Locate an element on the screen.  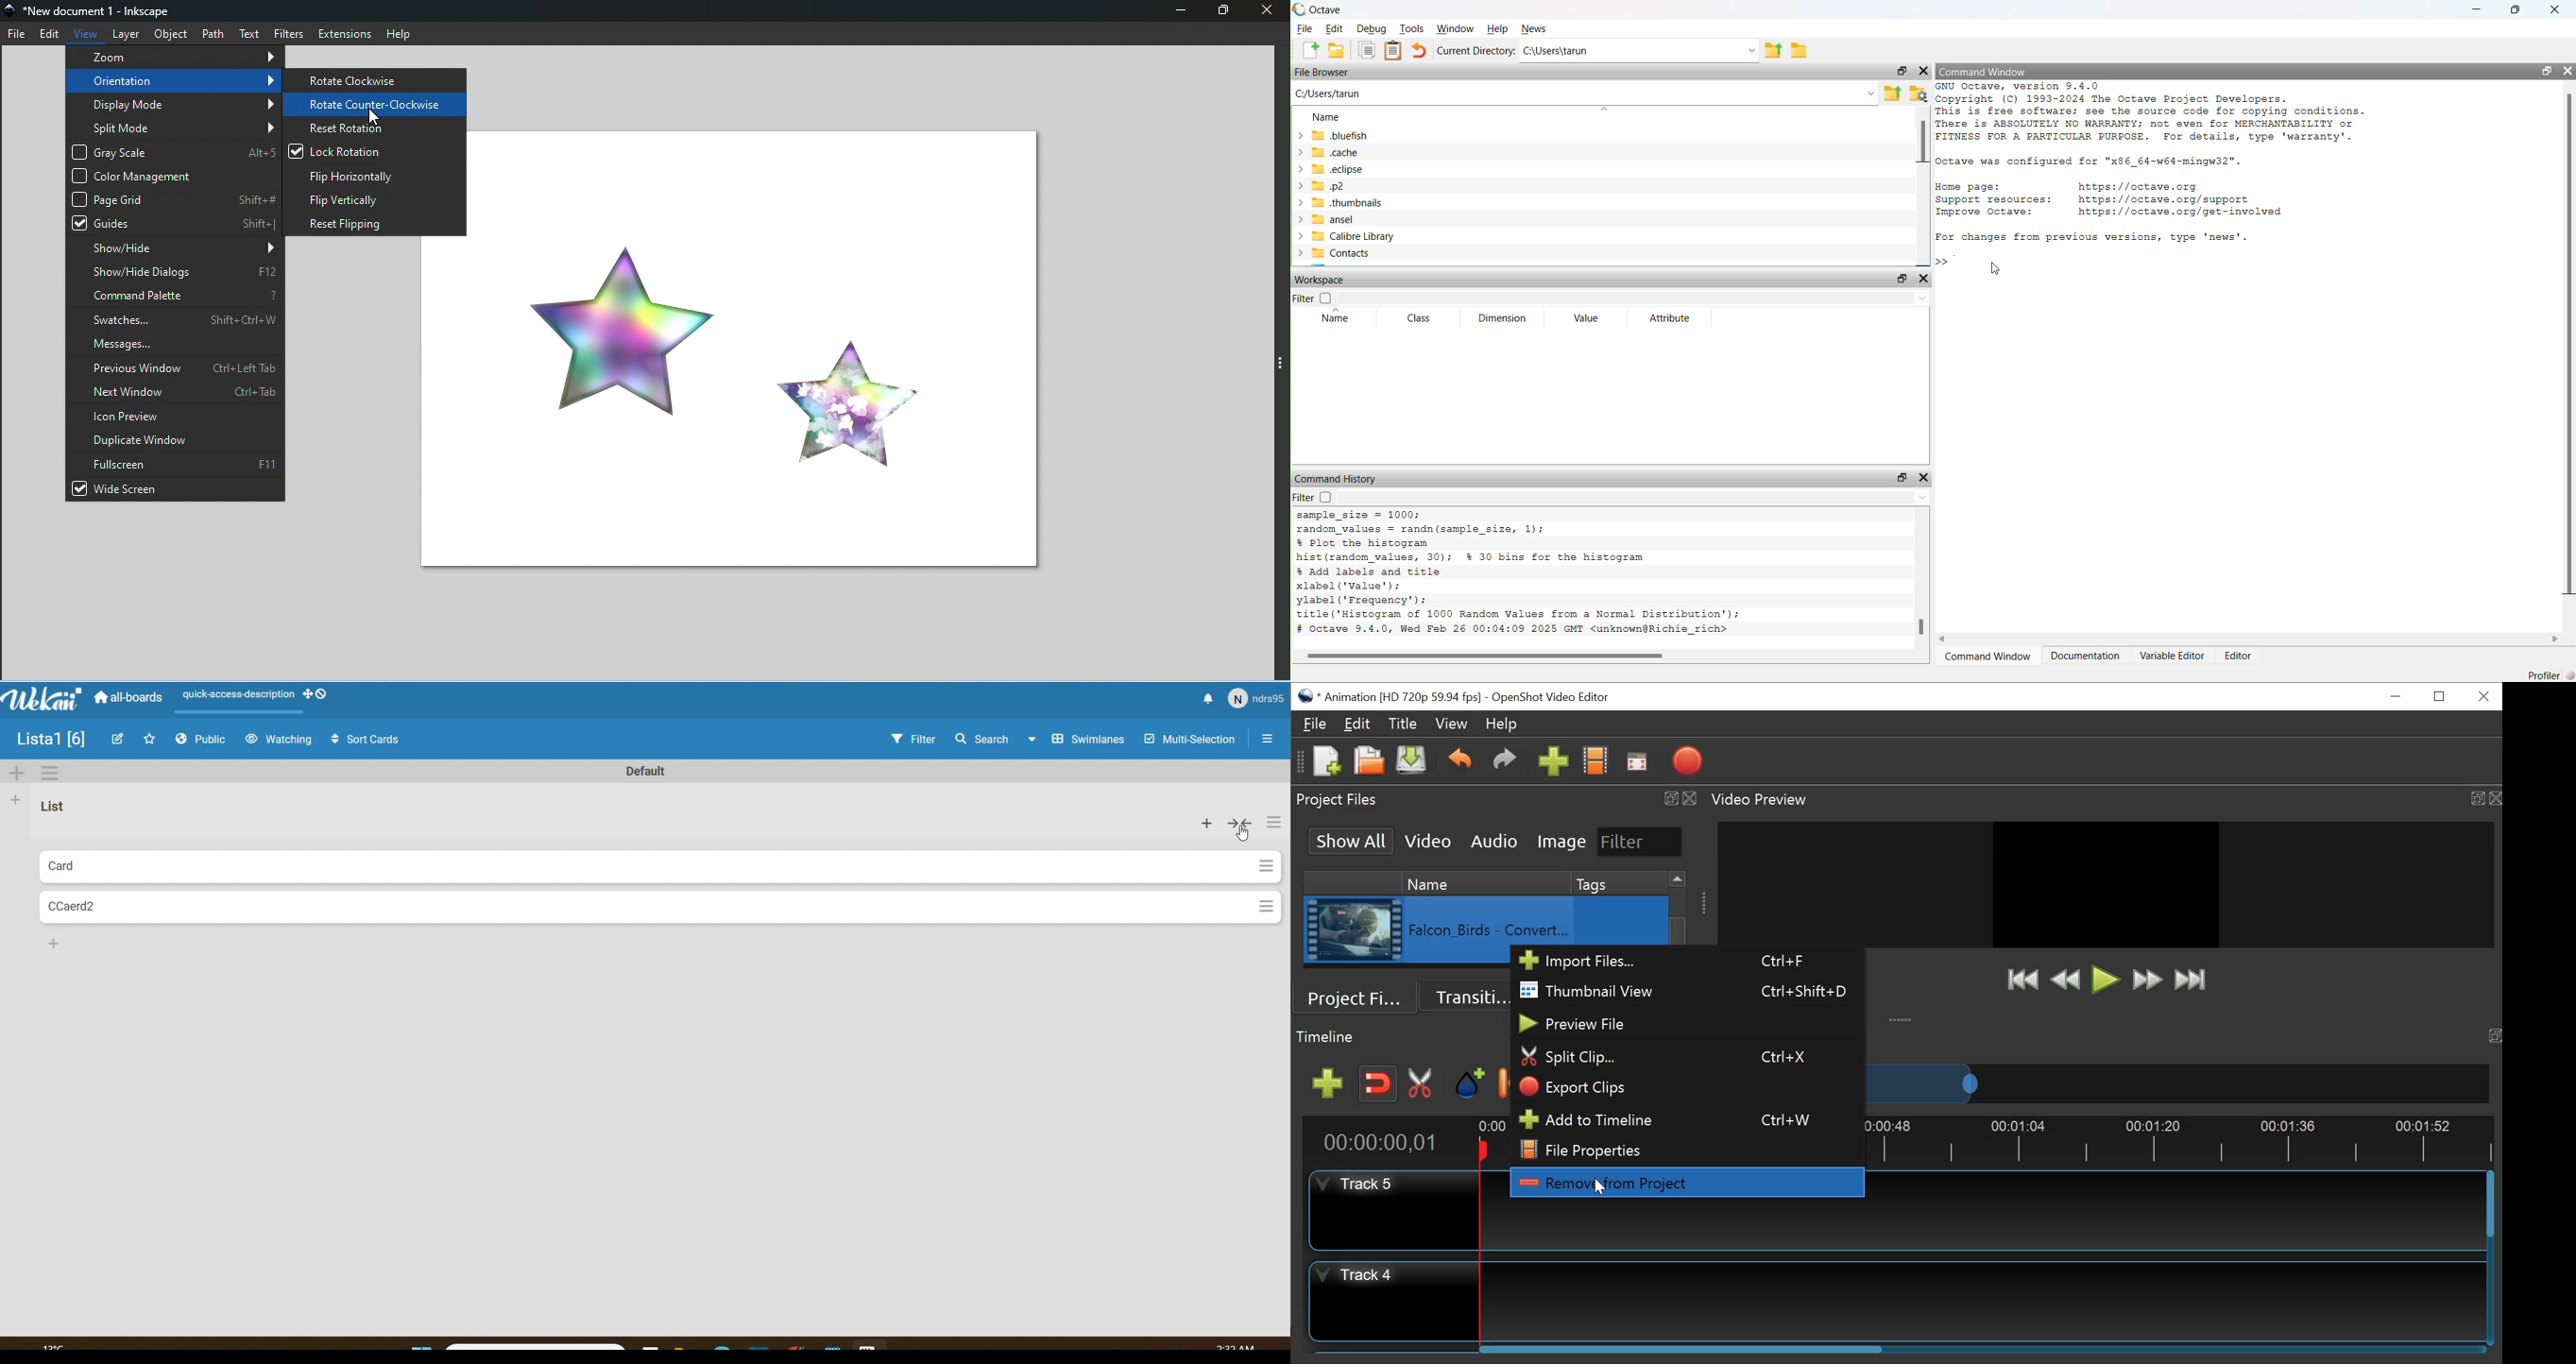
maximize is located at coordinates (1901, 71).